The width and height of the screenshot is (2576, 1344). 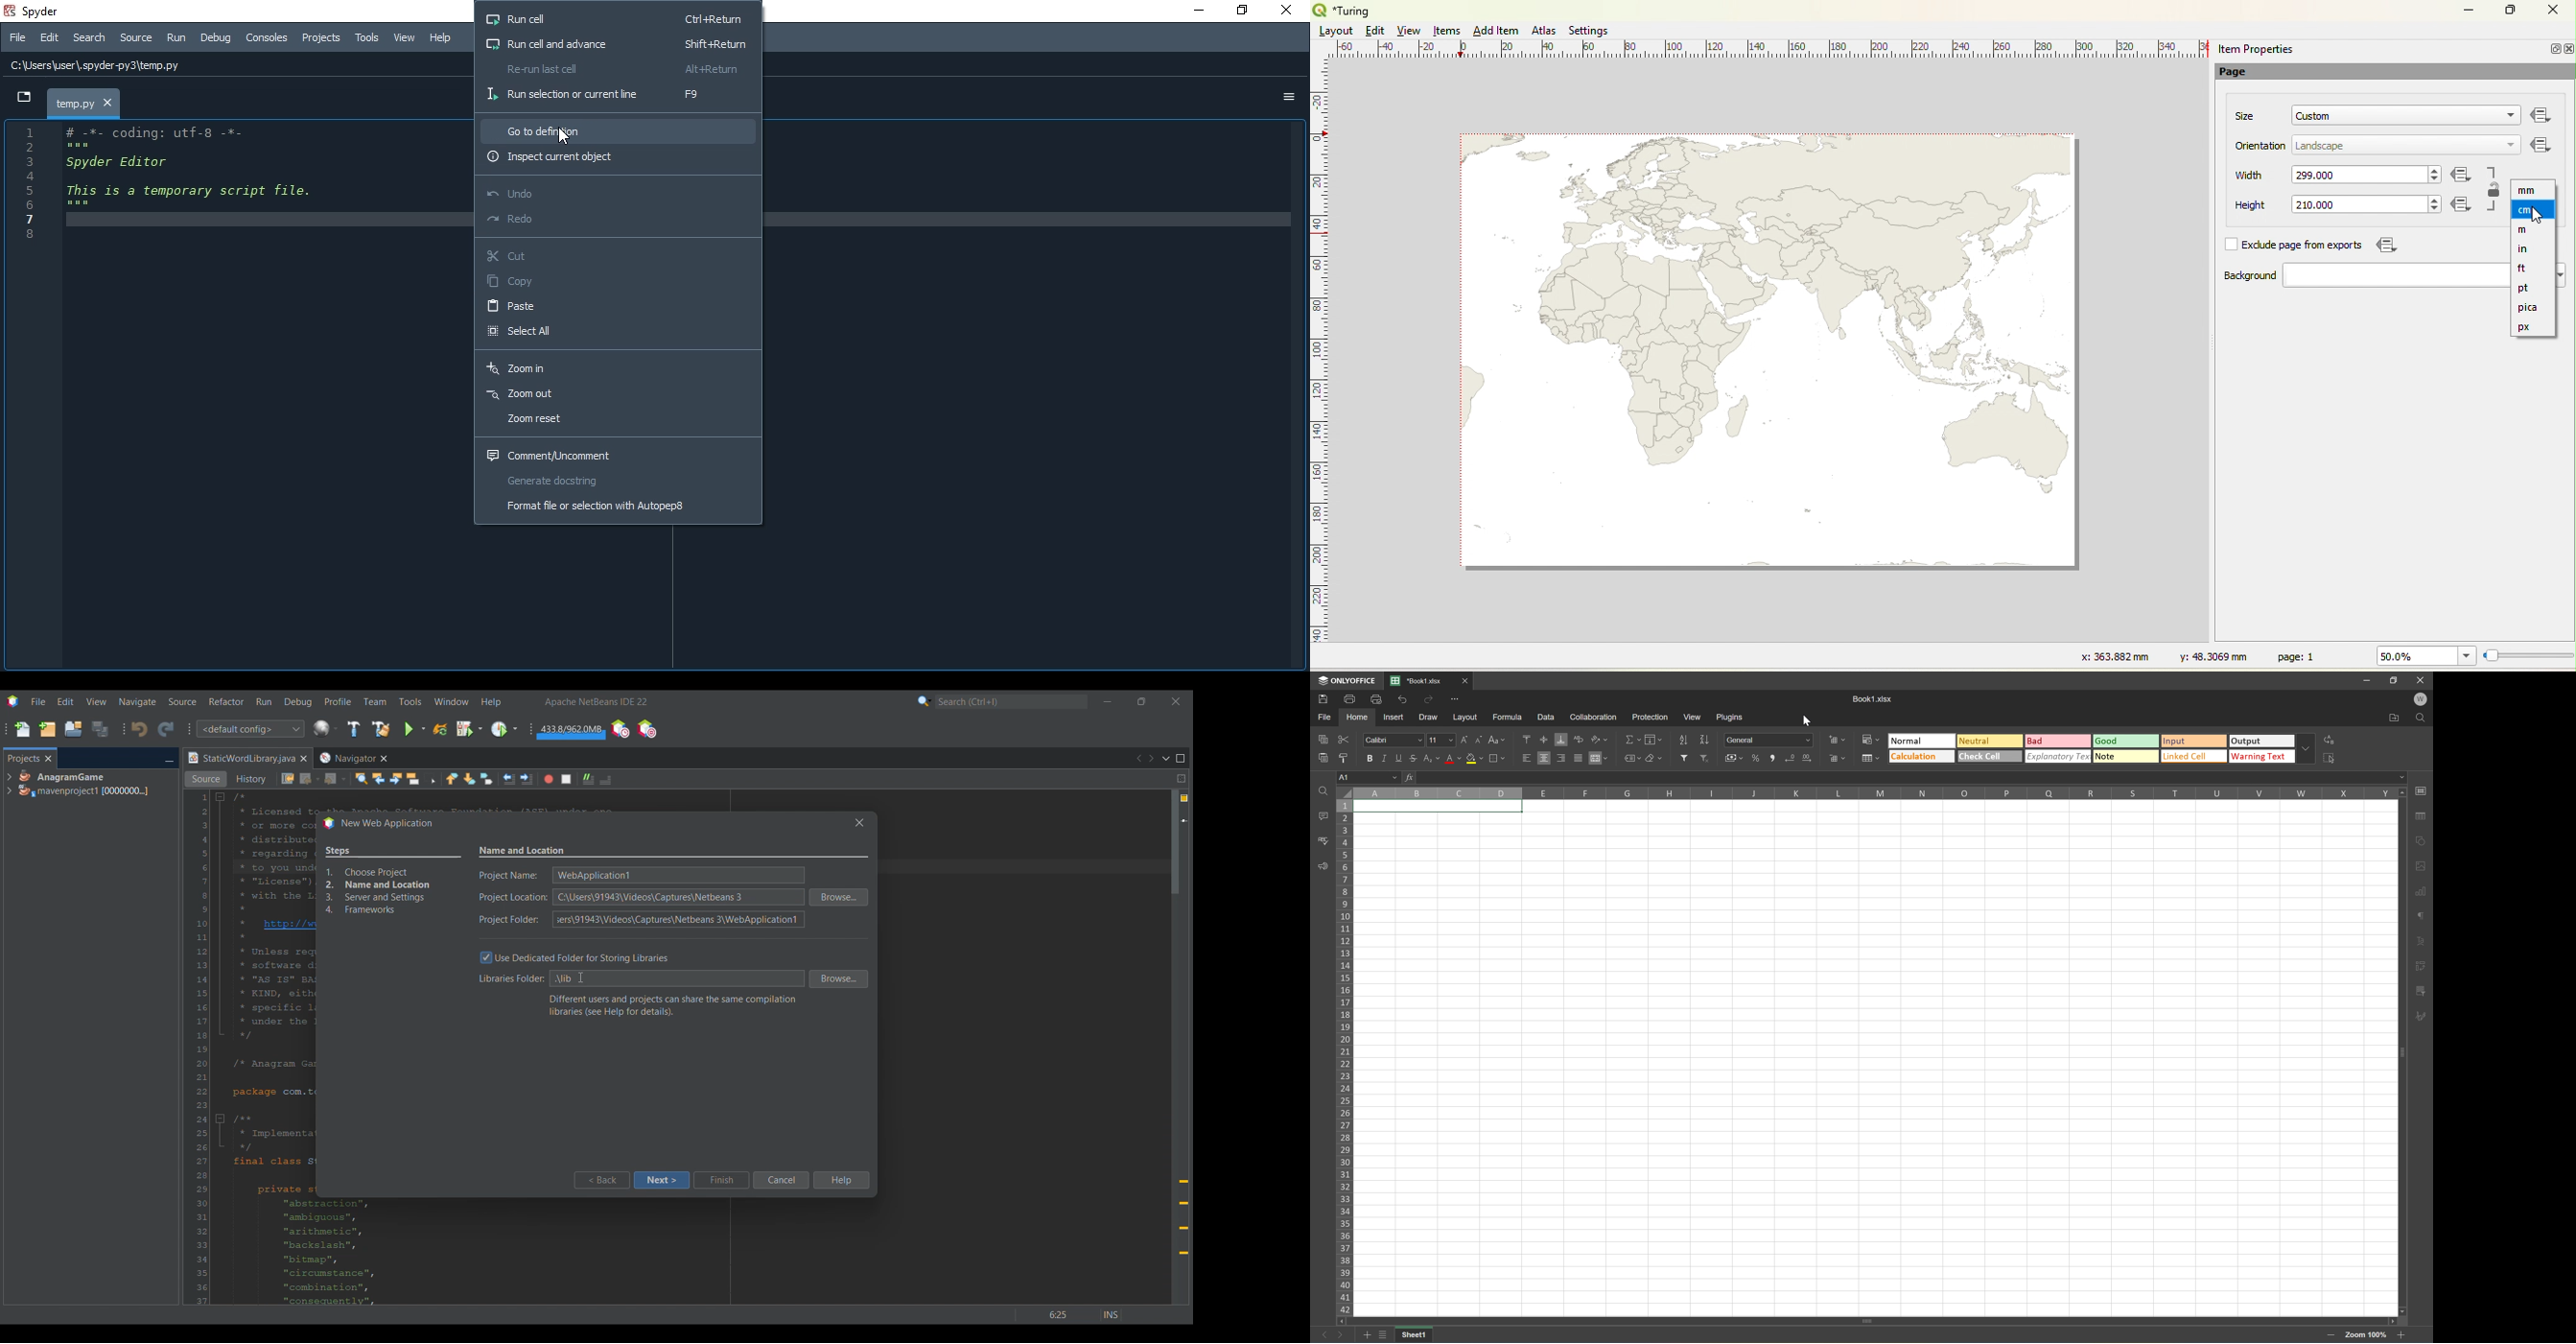 What do you see at coordinates (1866, 1320) in the screenshot?
I see `Scroll bar` at bounding box center [1866, 1320].